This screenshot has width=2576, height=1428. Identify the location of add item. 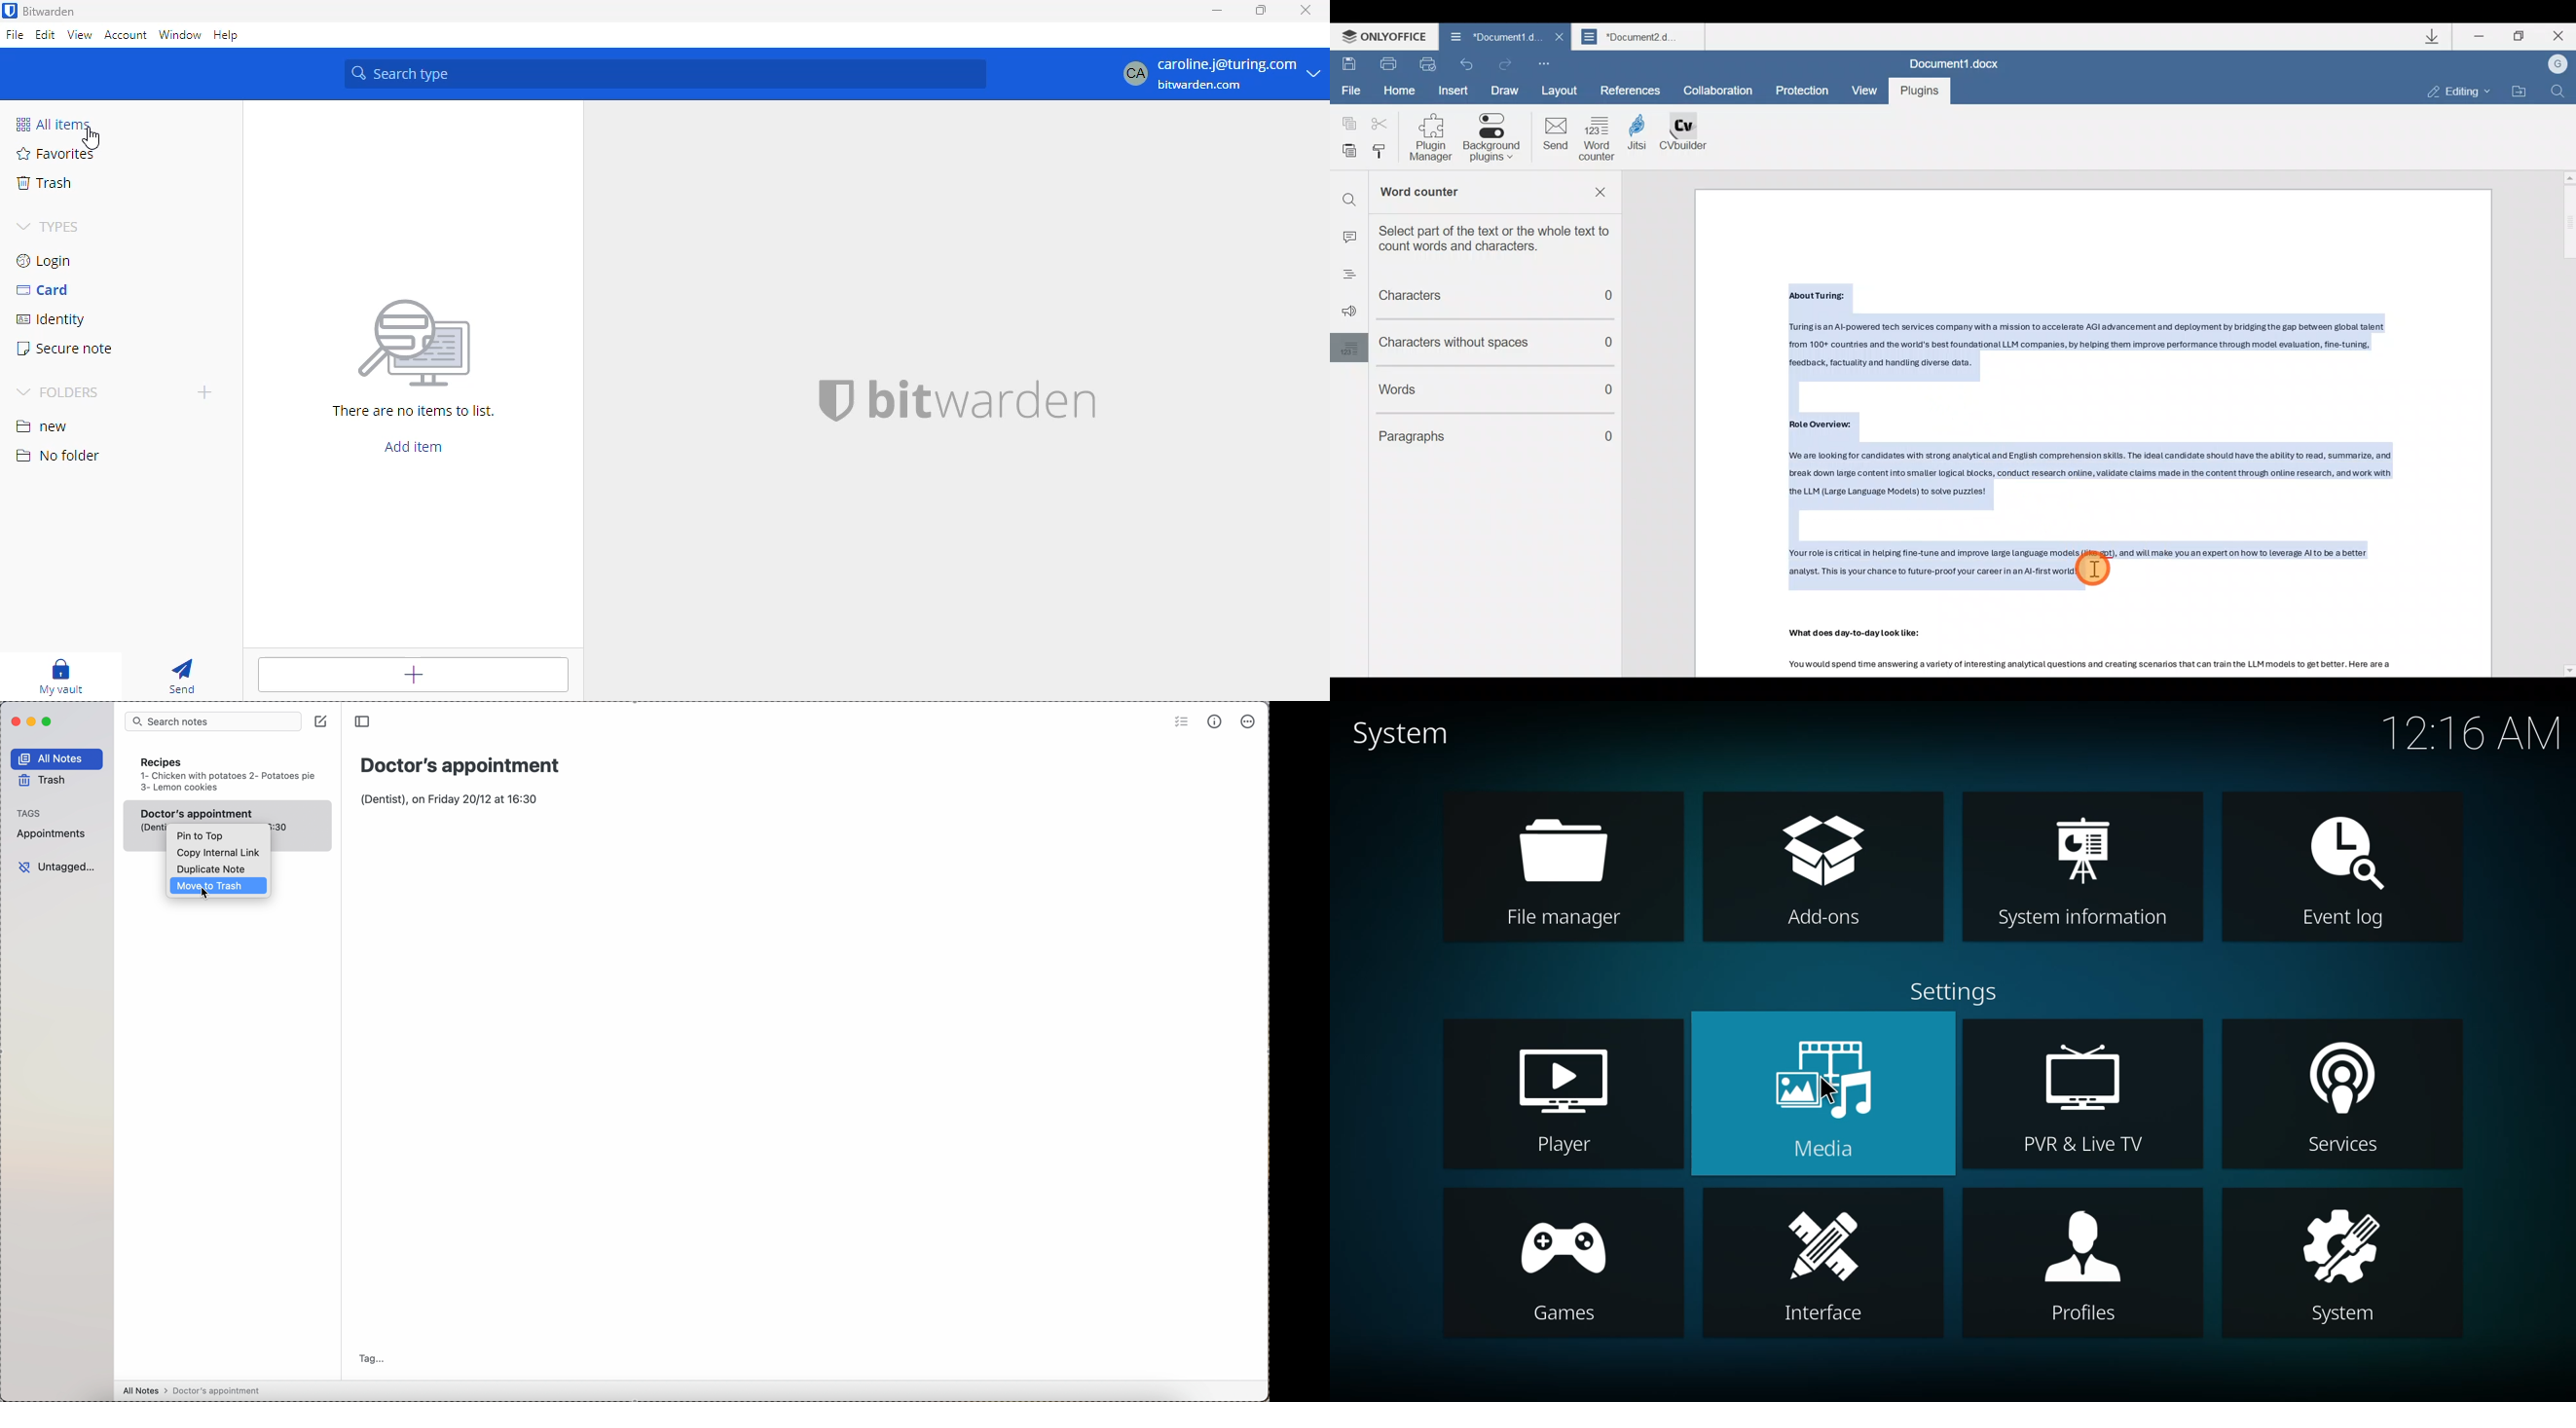
(412, 674).